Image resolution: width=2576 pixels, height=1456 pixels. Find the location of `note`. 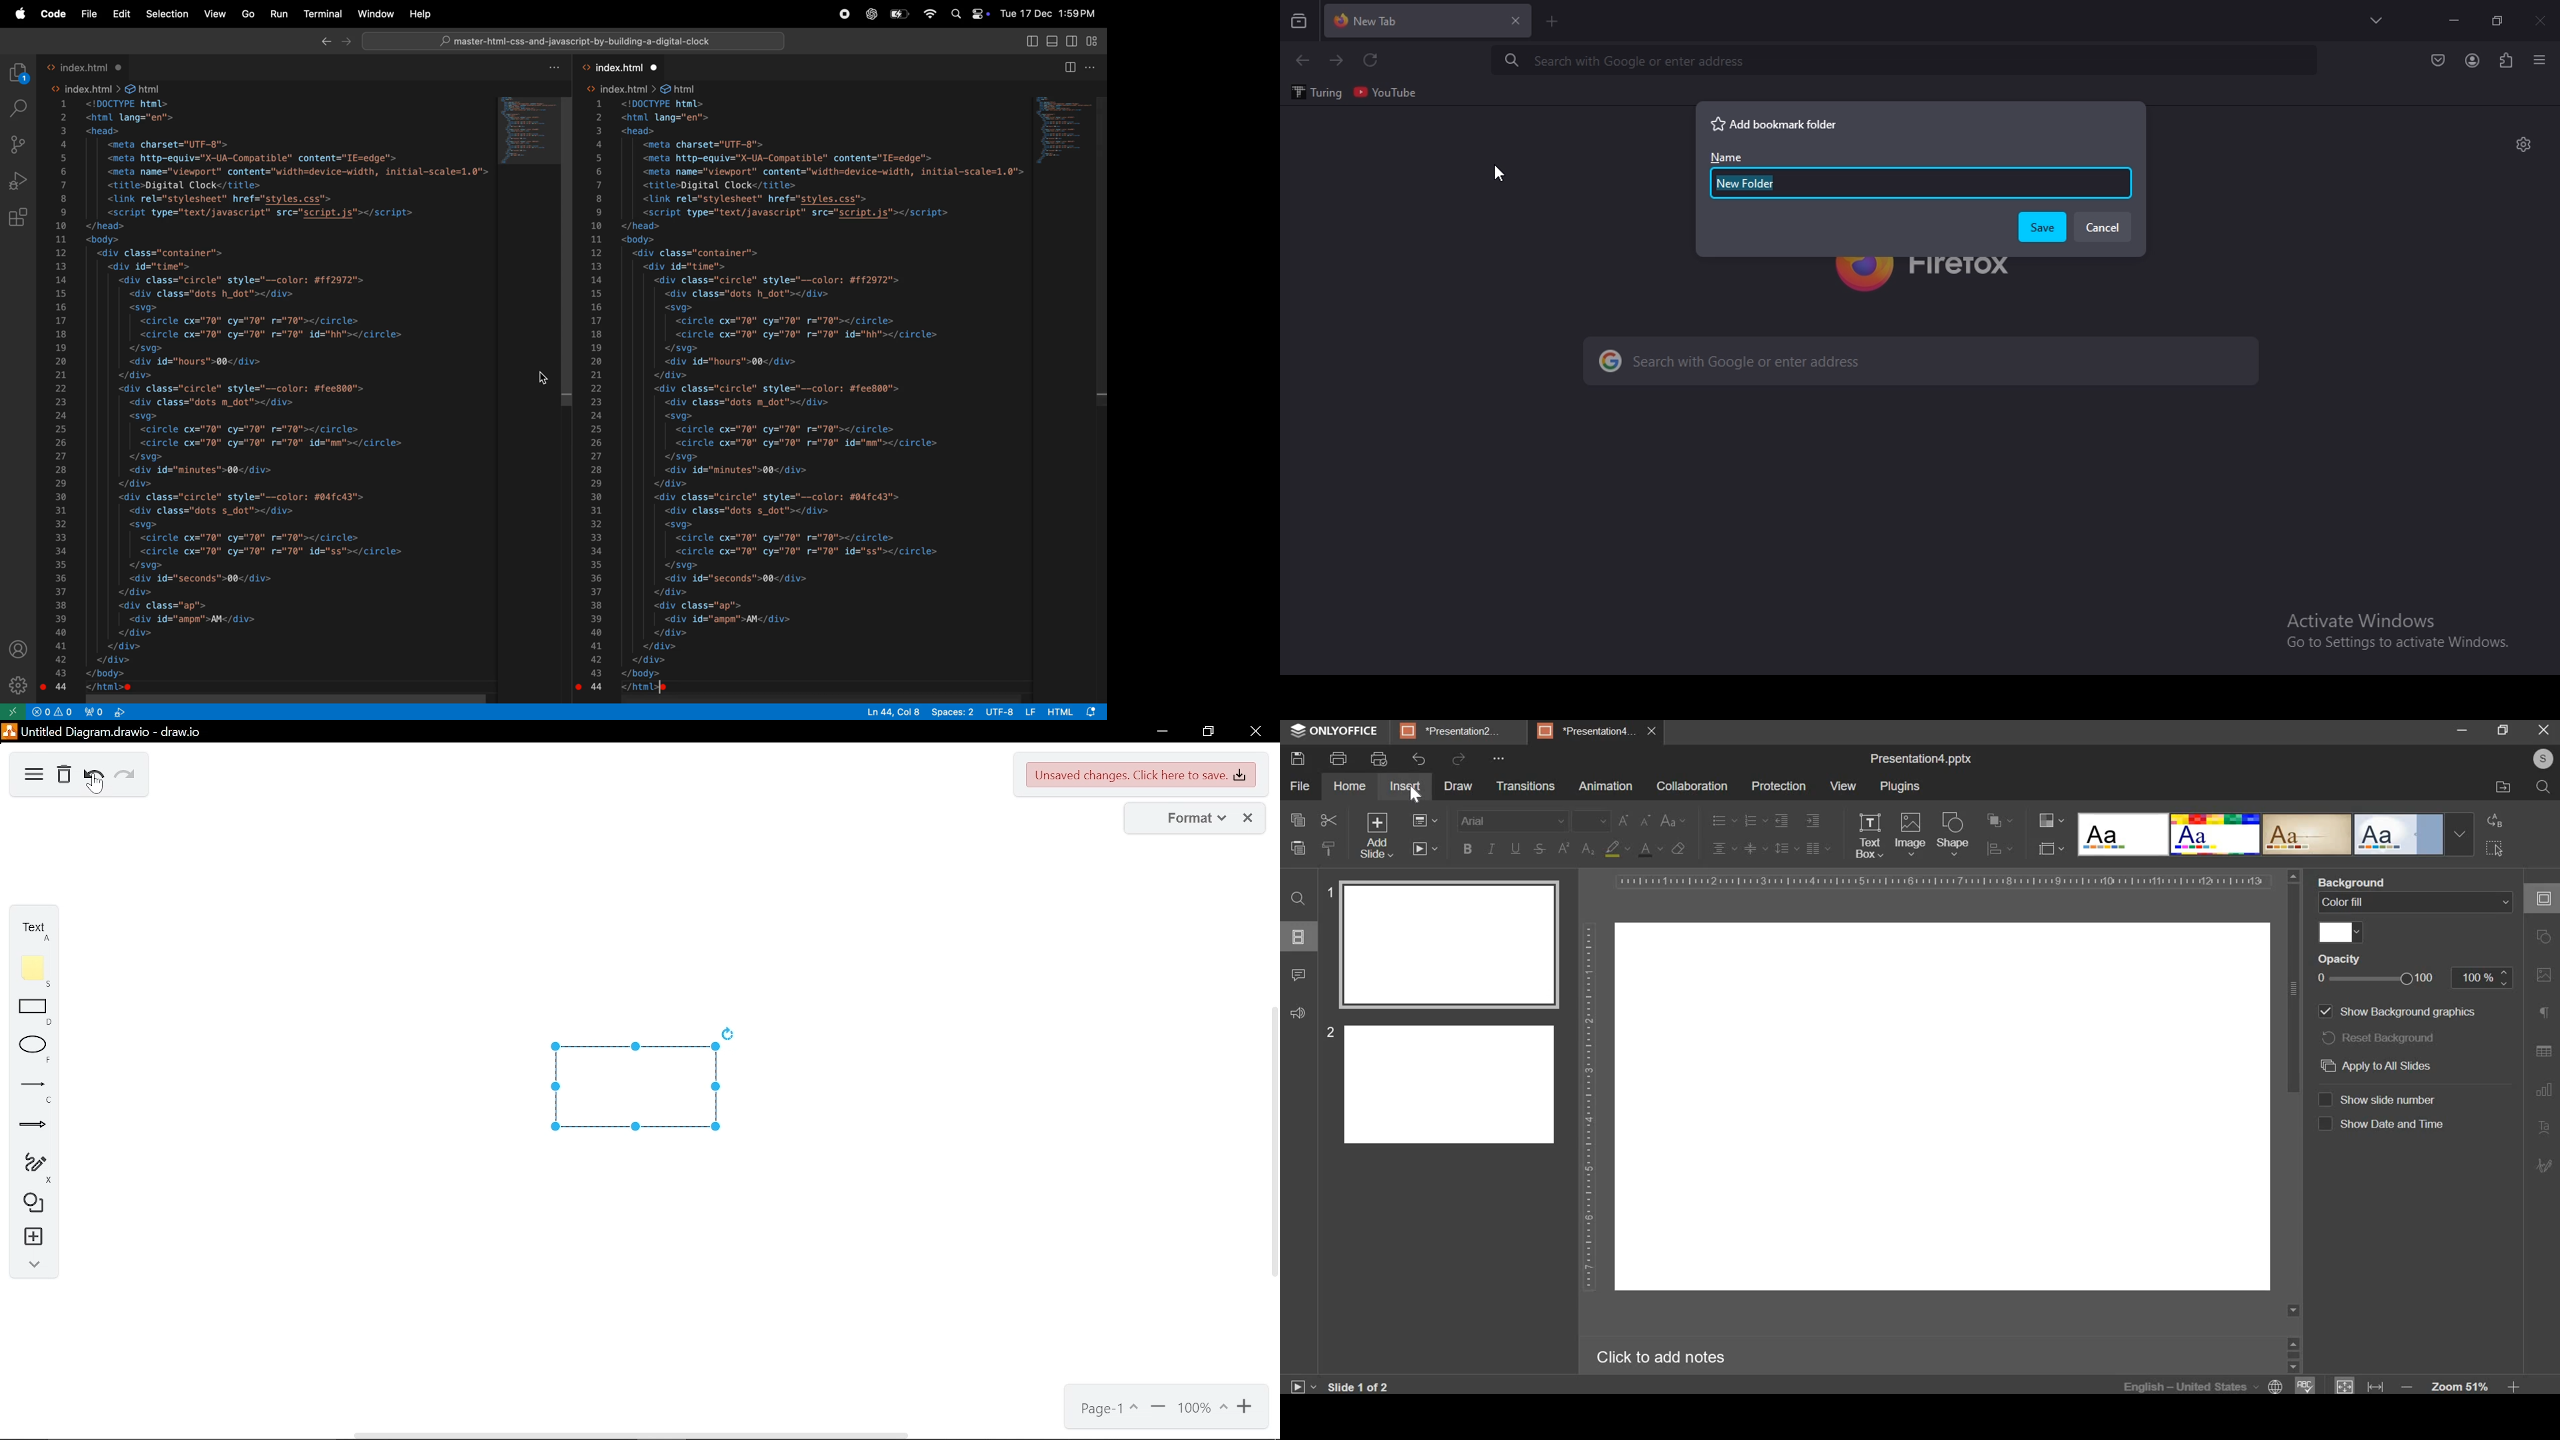

note is located at coordinates (37, 972).